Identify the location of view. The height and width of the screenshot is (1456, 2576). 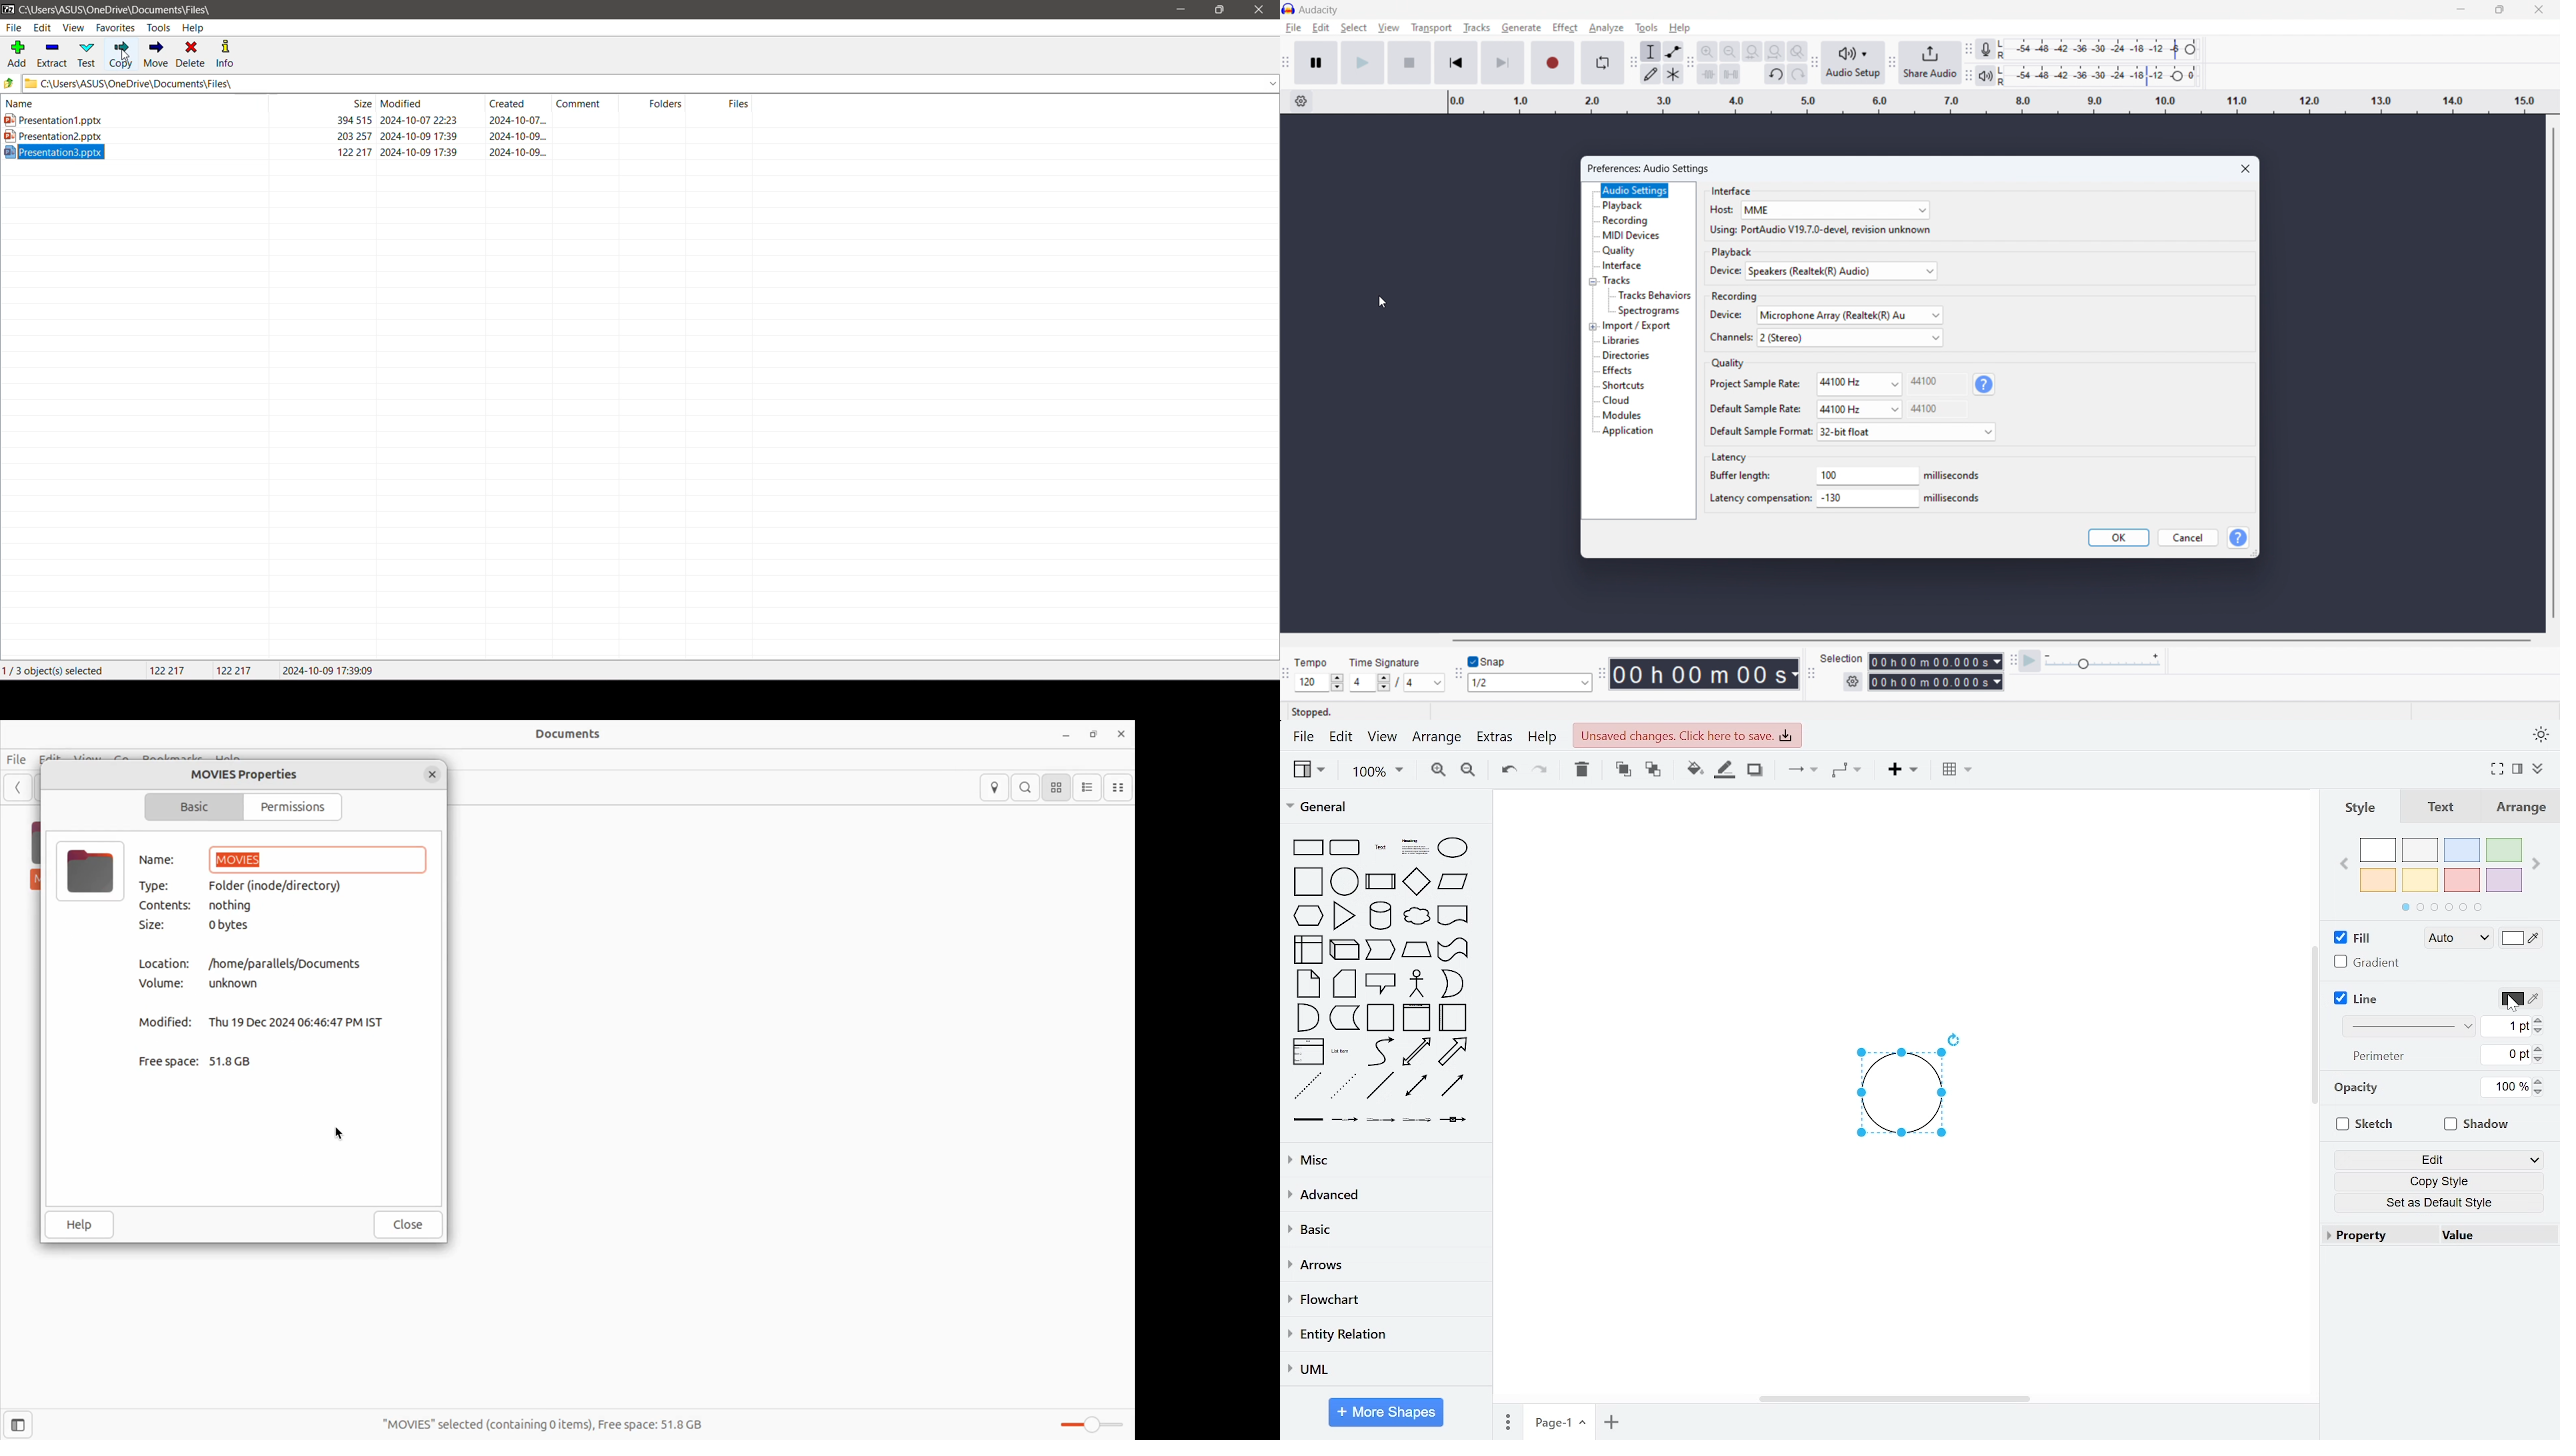
(1309, 770).